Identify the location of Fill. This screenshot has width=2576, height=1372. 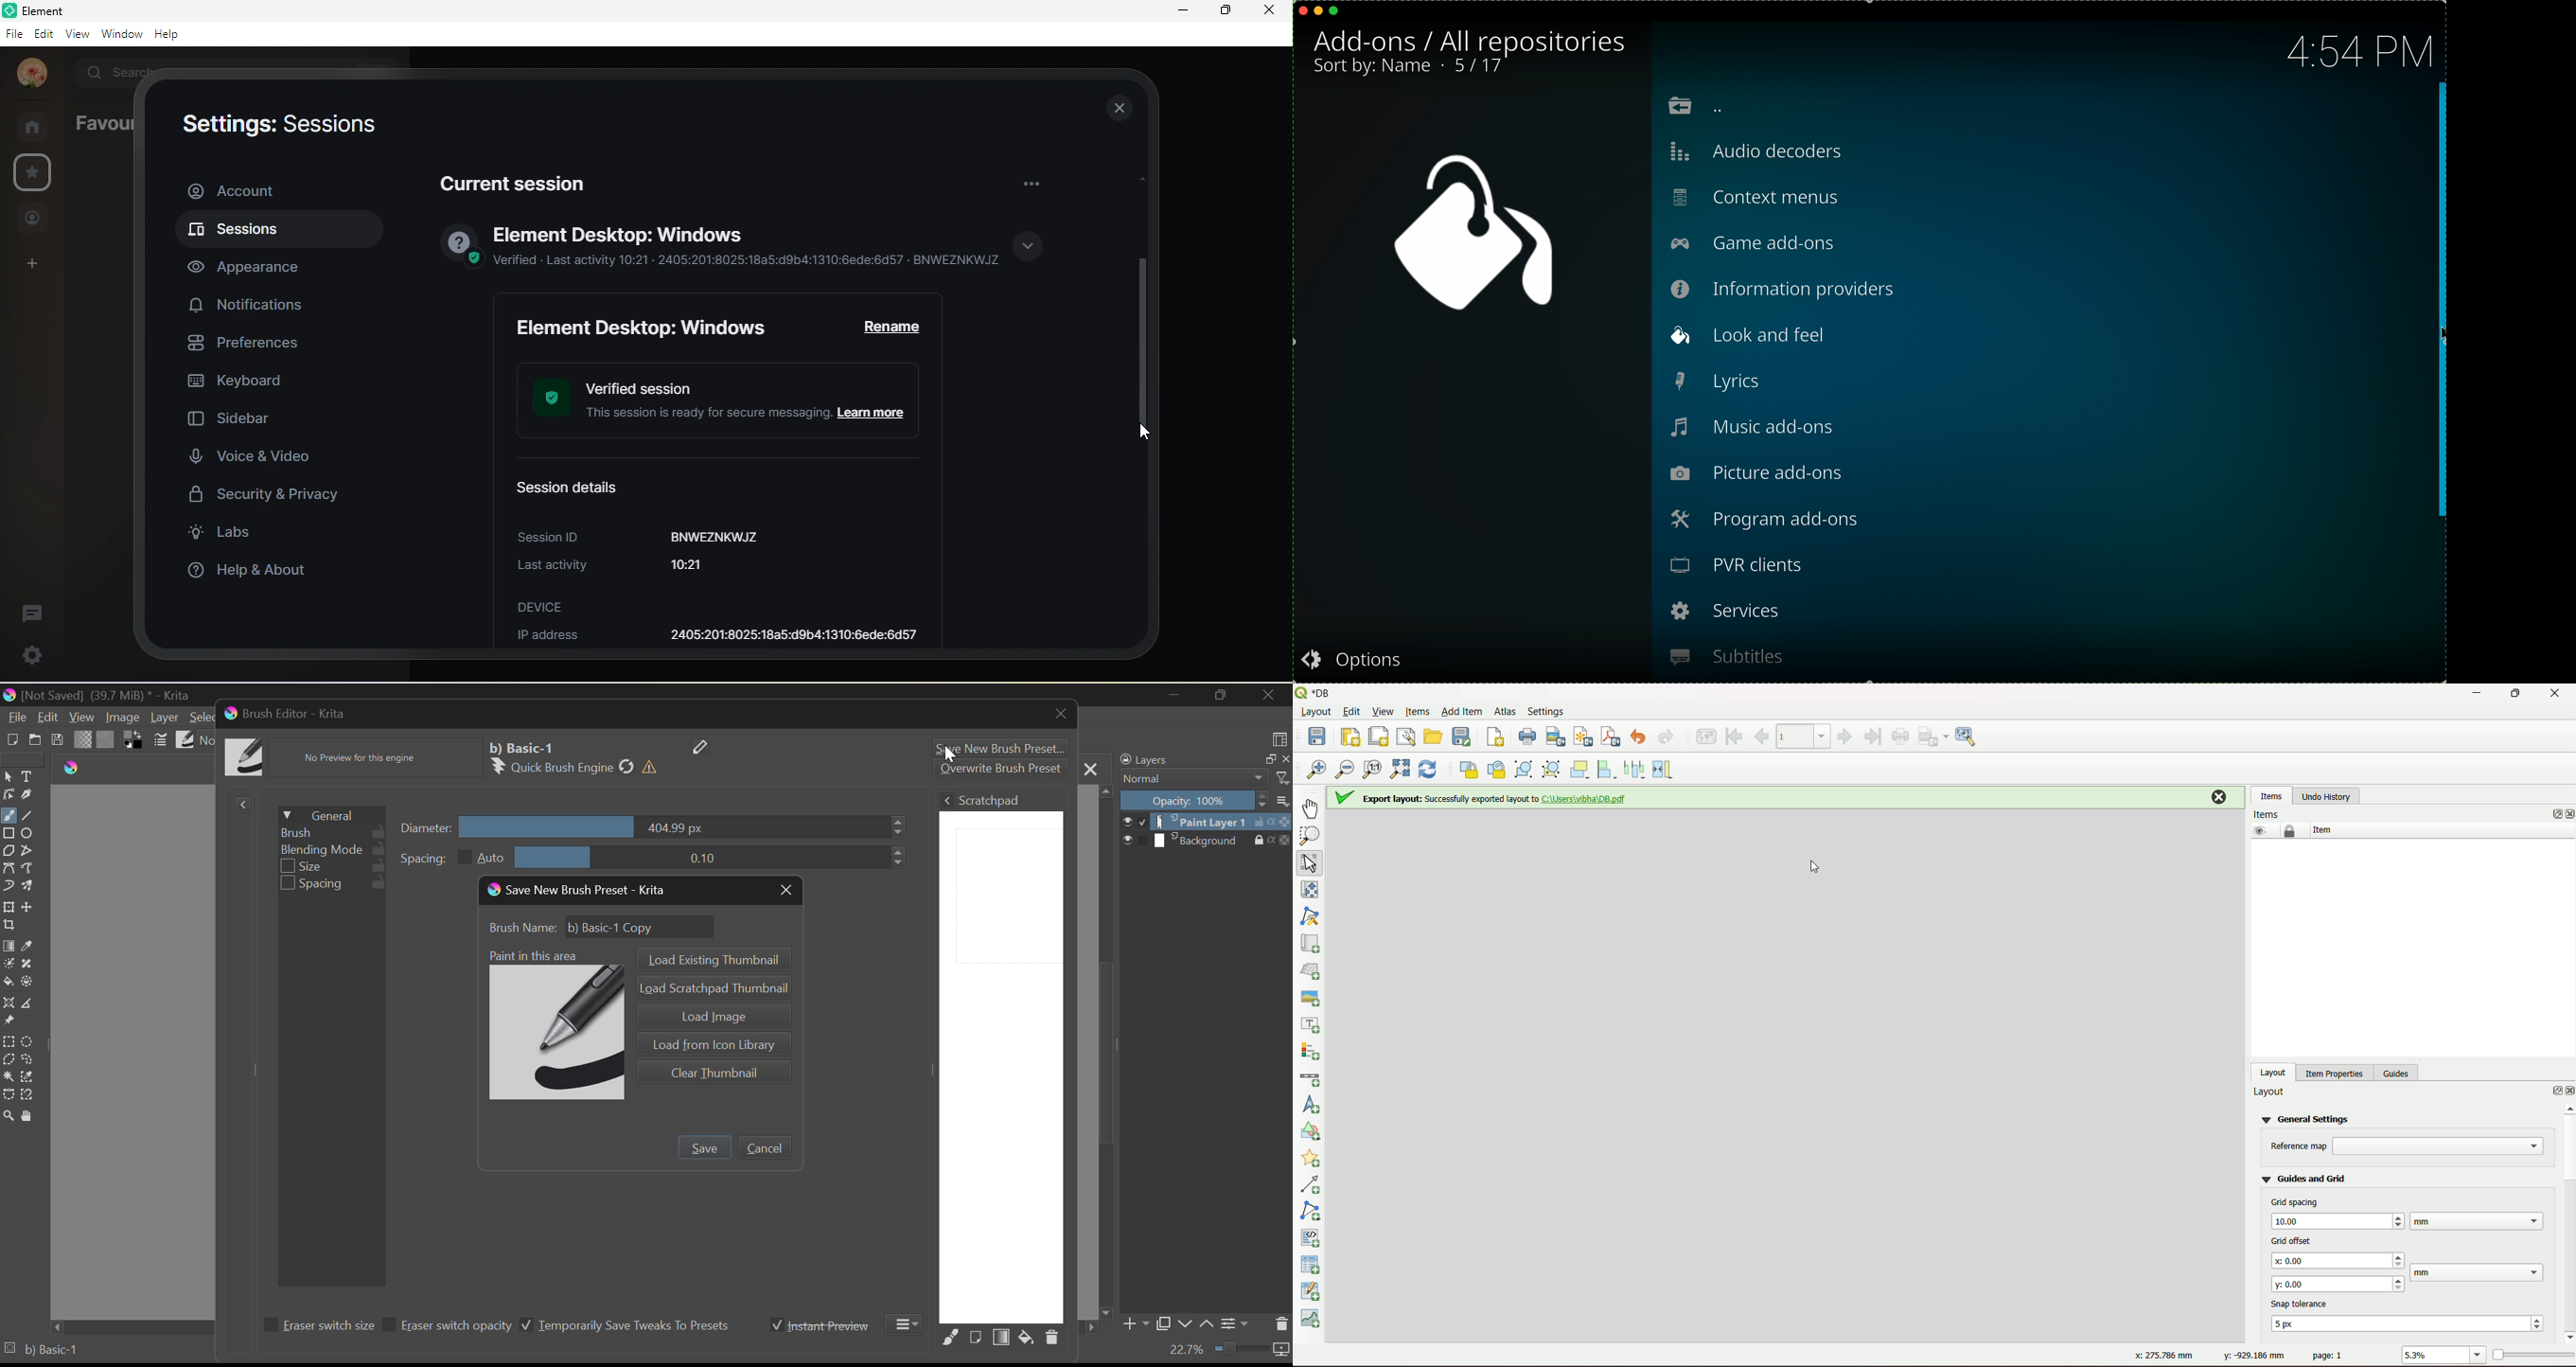
(9, 982).